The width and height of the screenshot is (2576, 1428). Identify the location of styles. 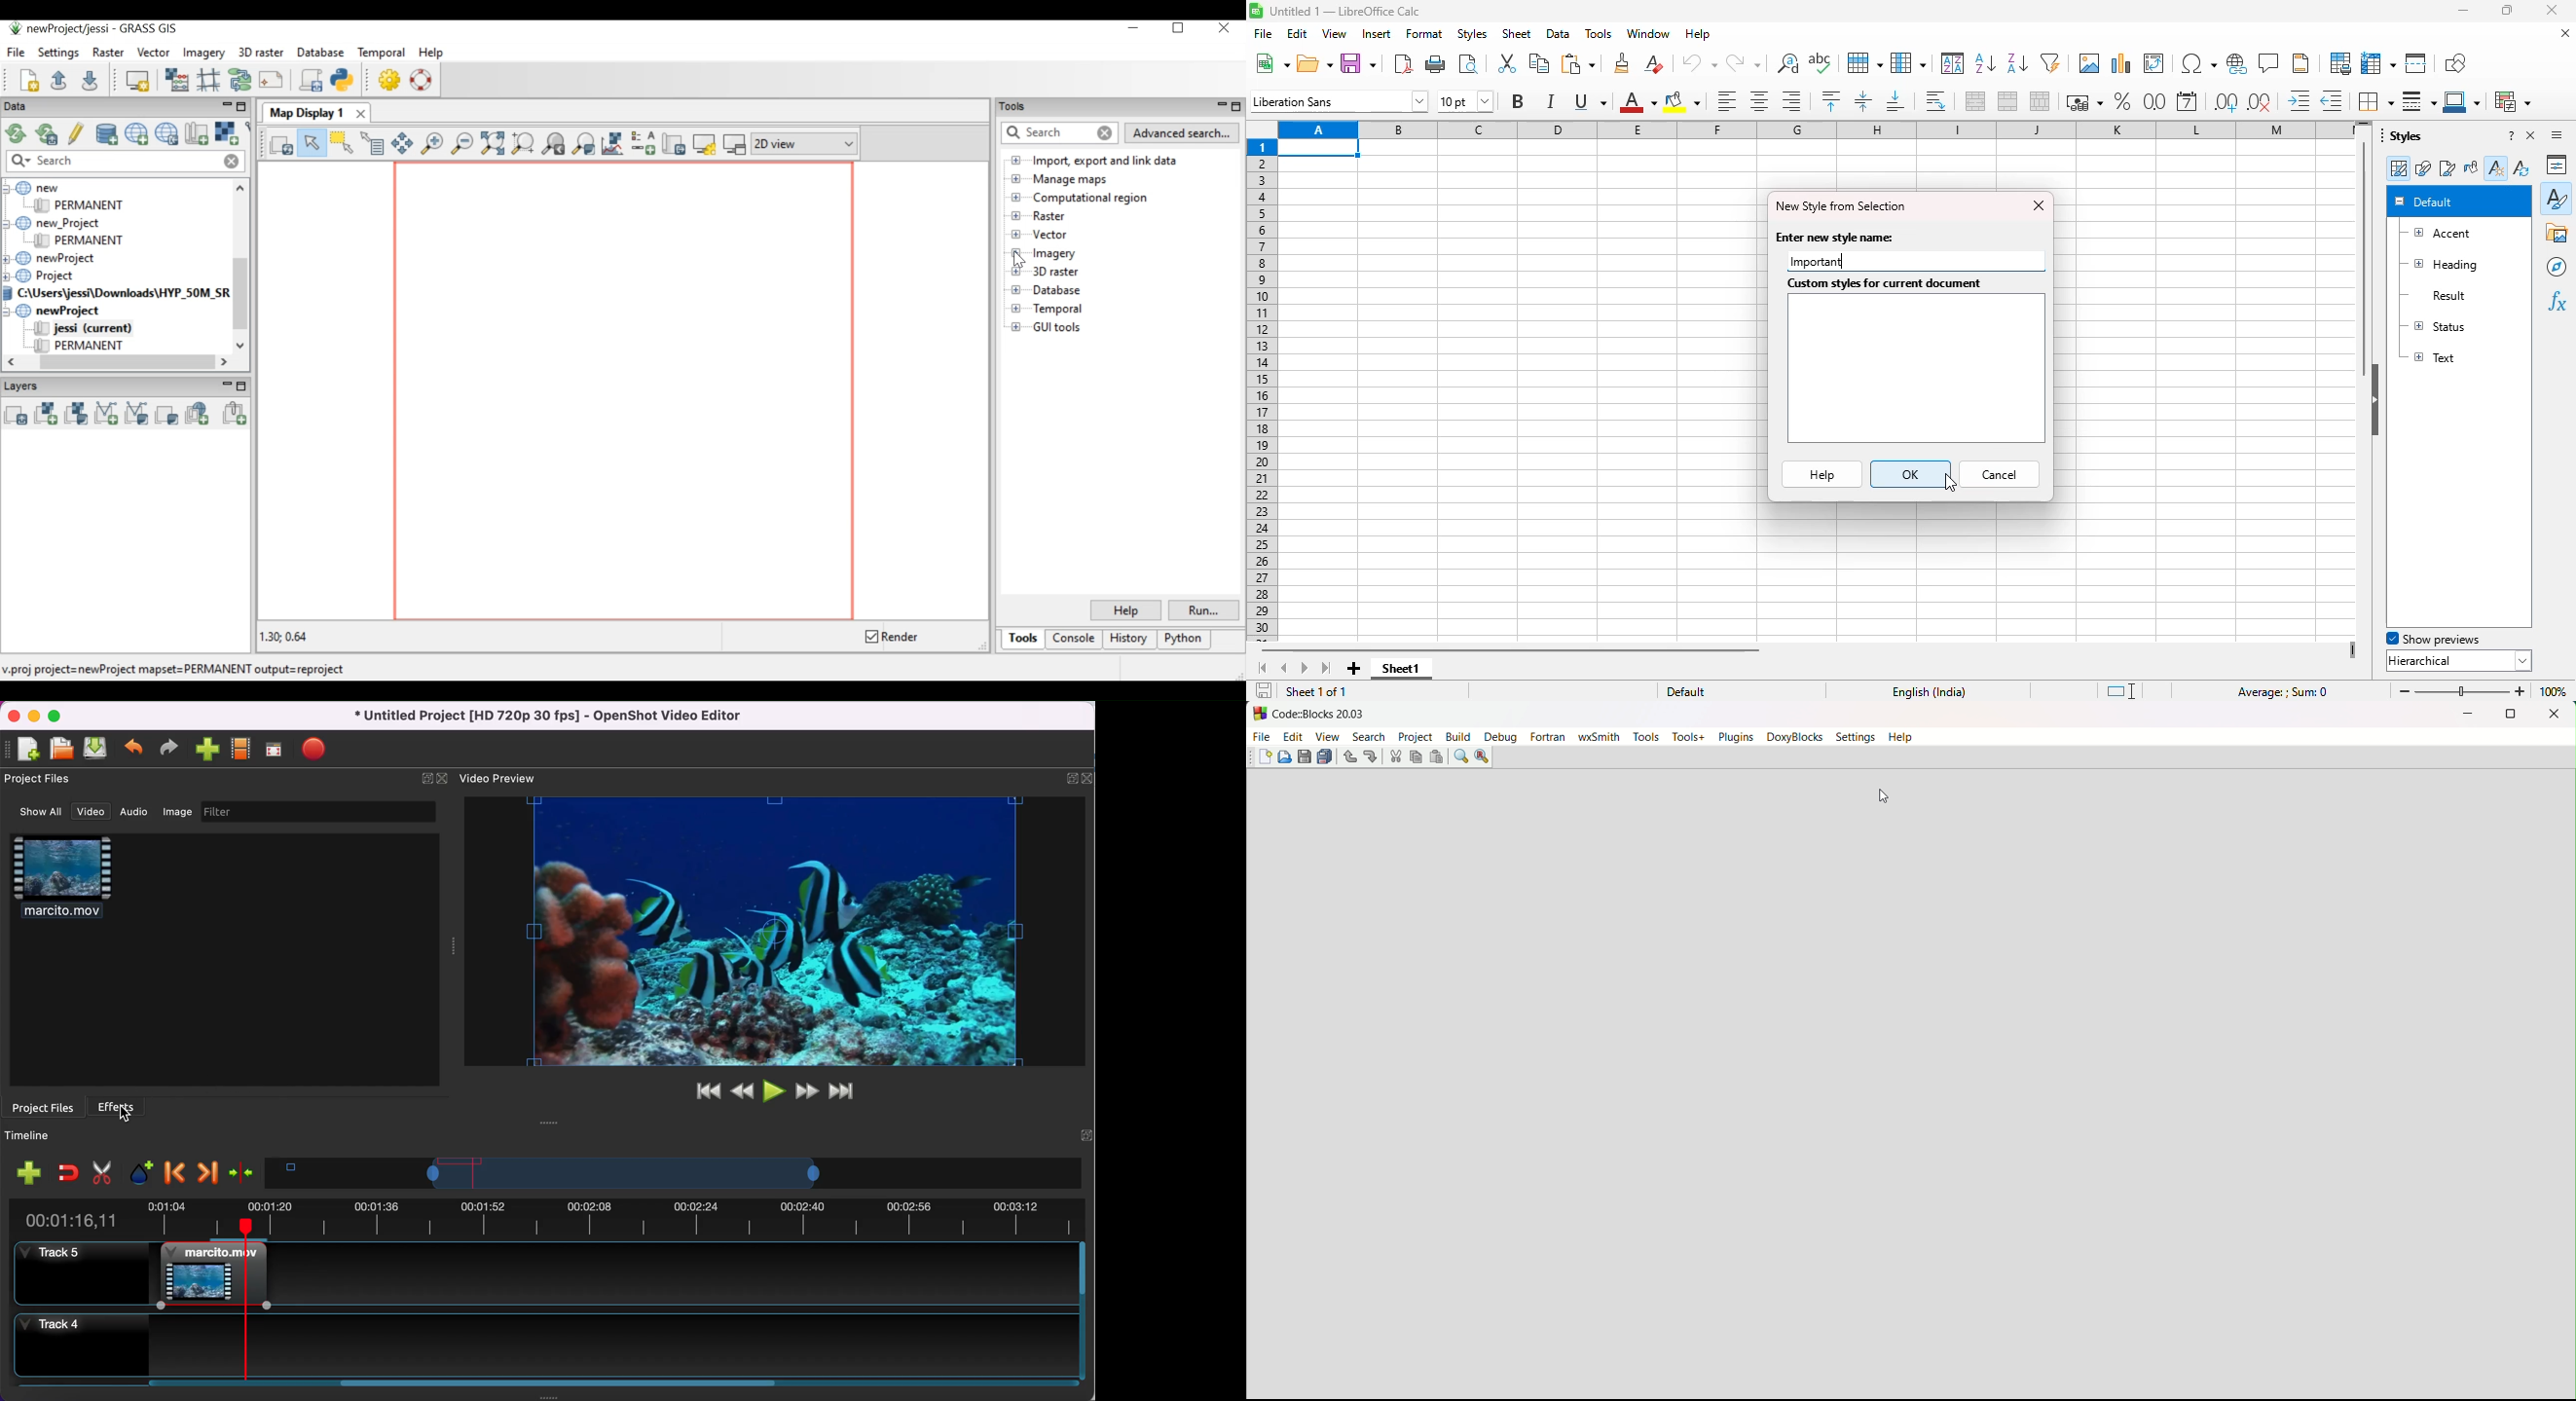
(1471, 34).